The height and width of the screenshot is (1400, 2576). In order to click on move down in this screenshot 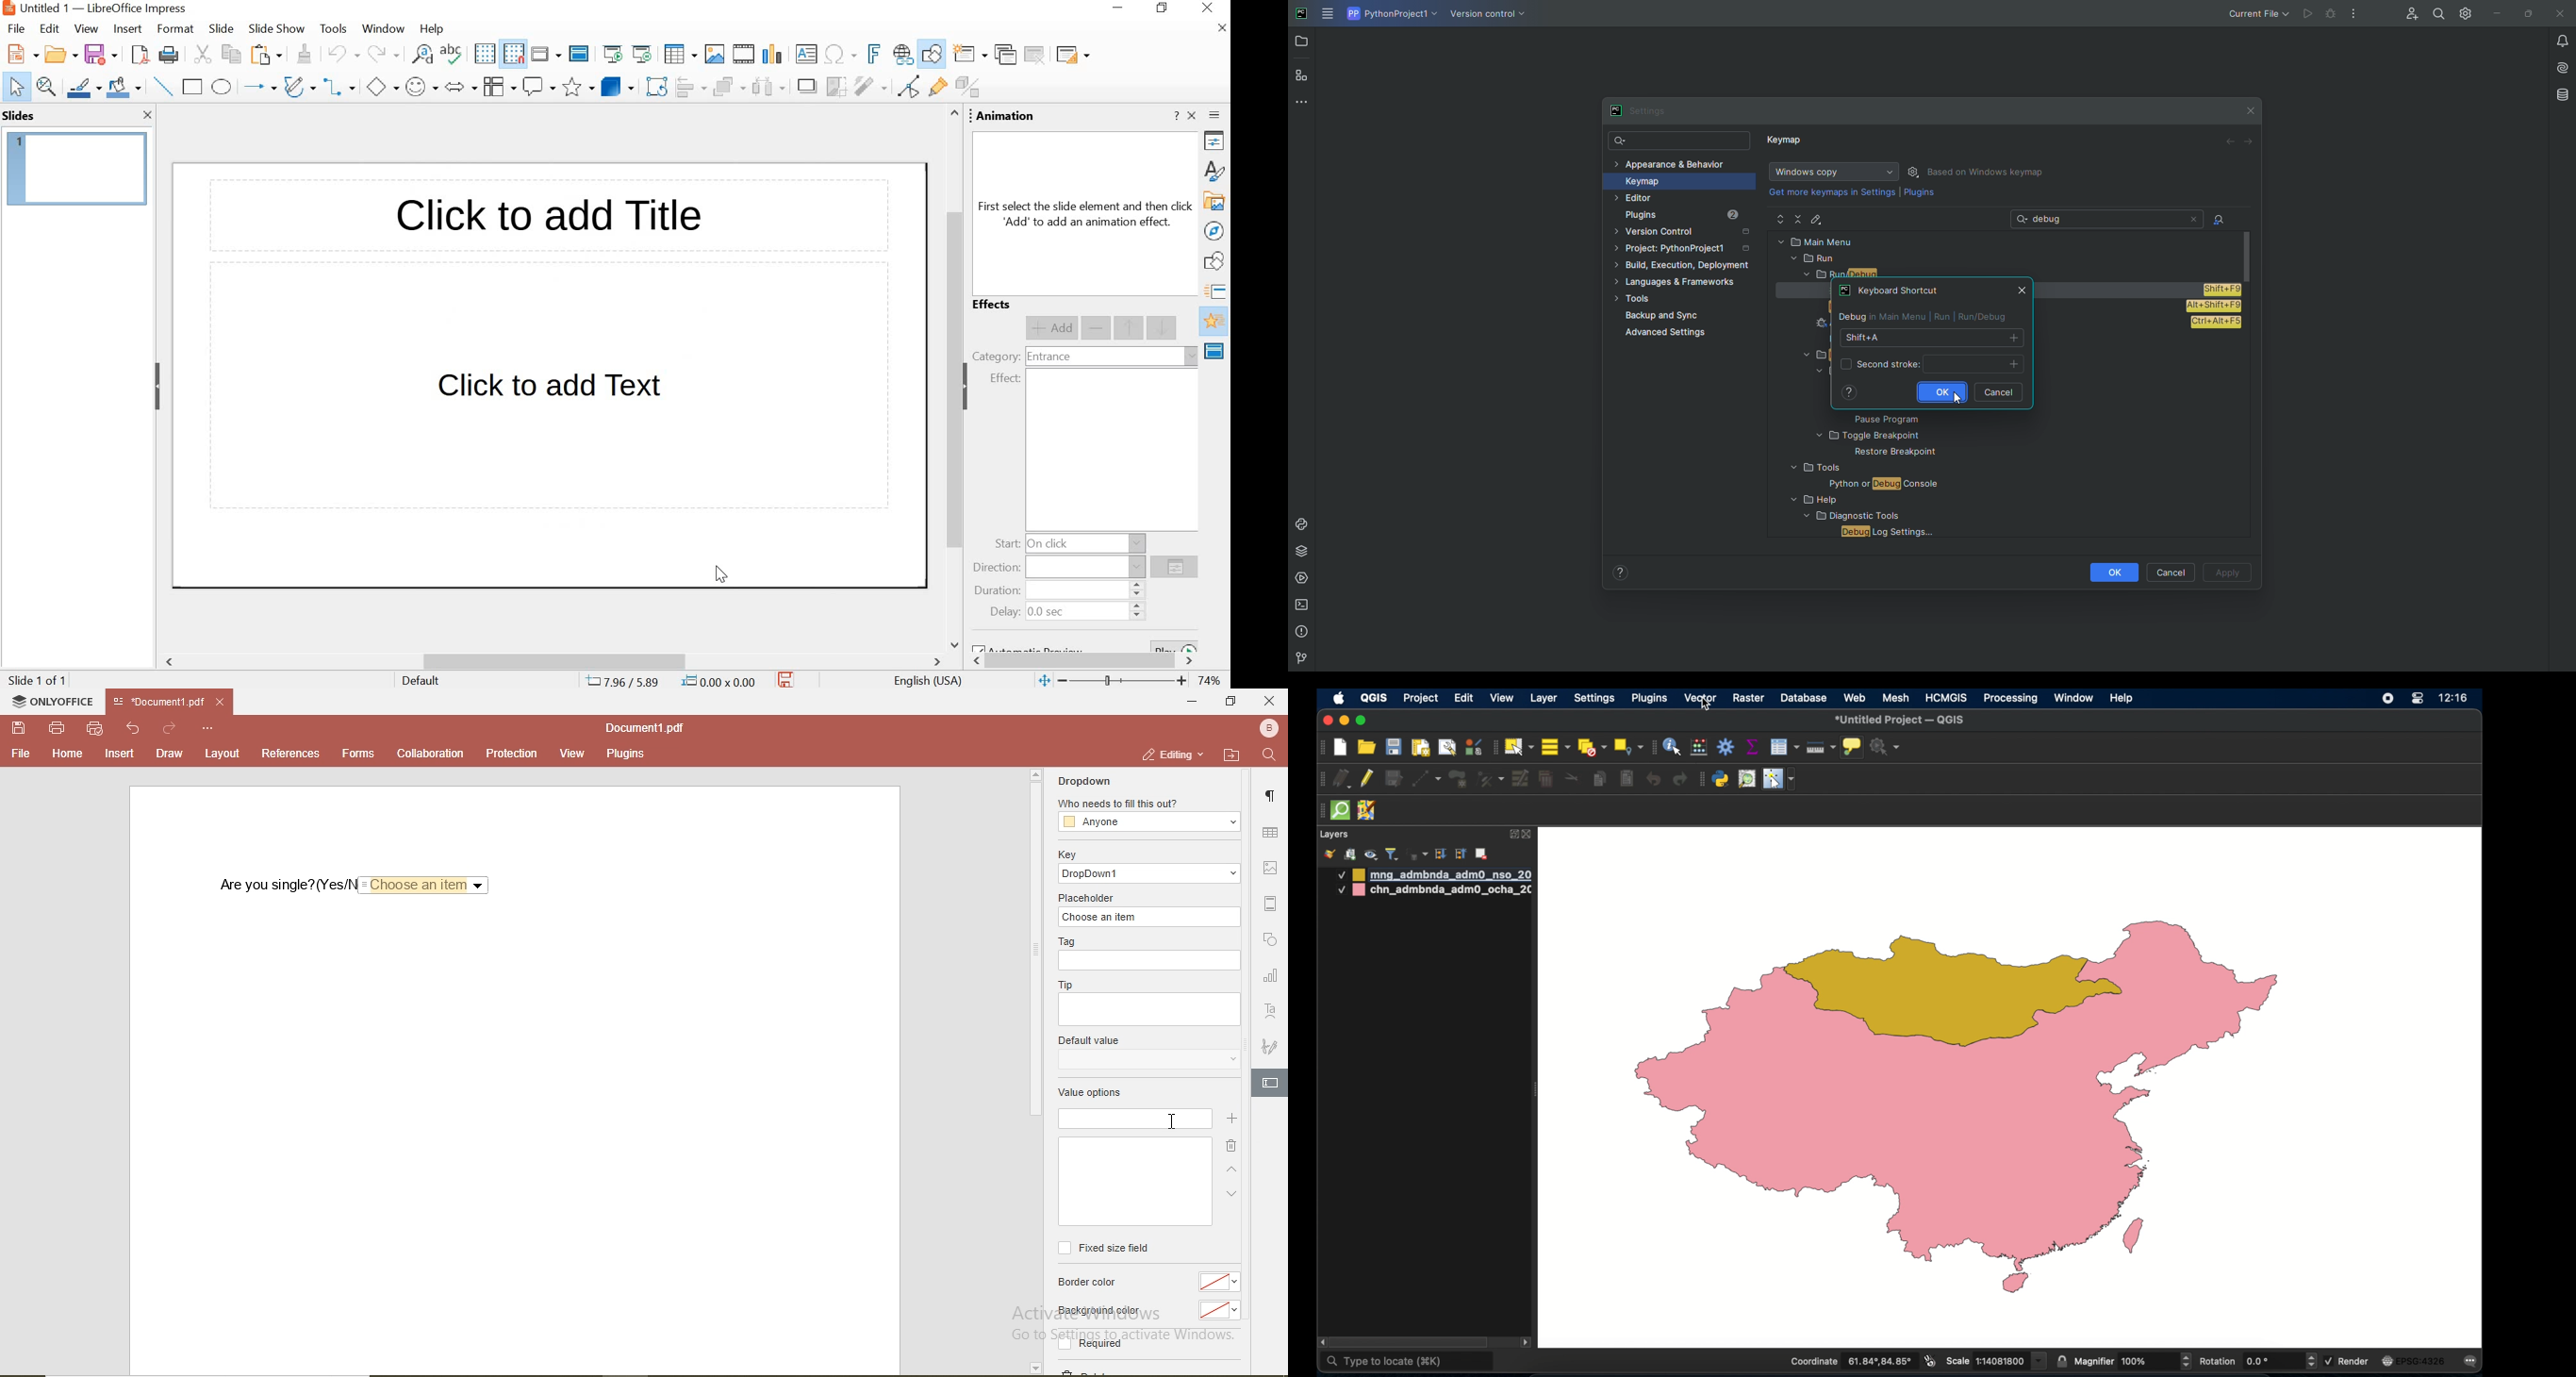, I will do `click(1163, 327)`.